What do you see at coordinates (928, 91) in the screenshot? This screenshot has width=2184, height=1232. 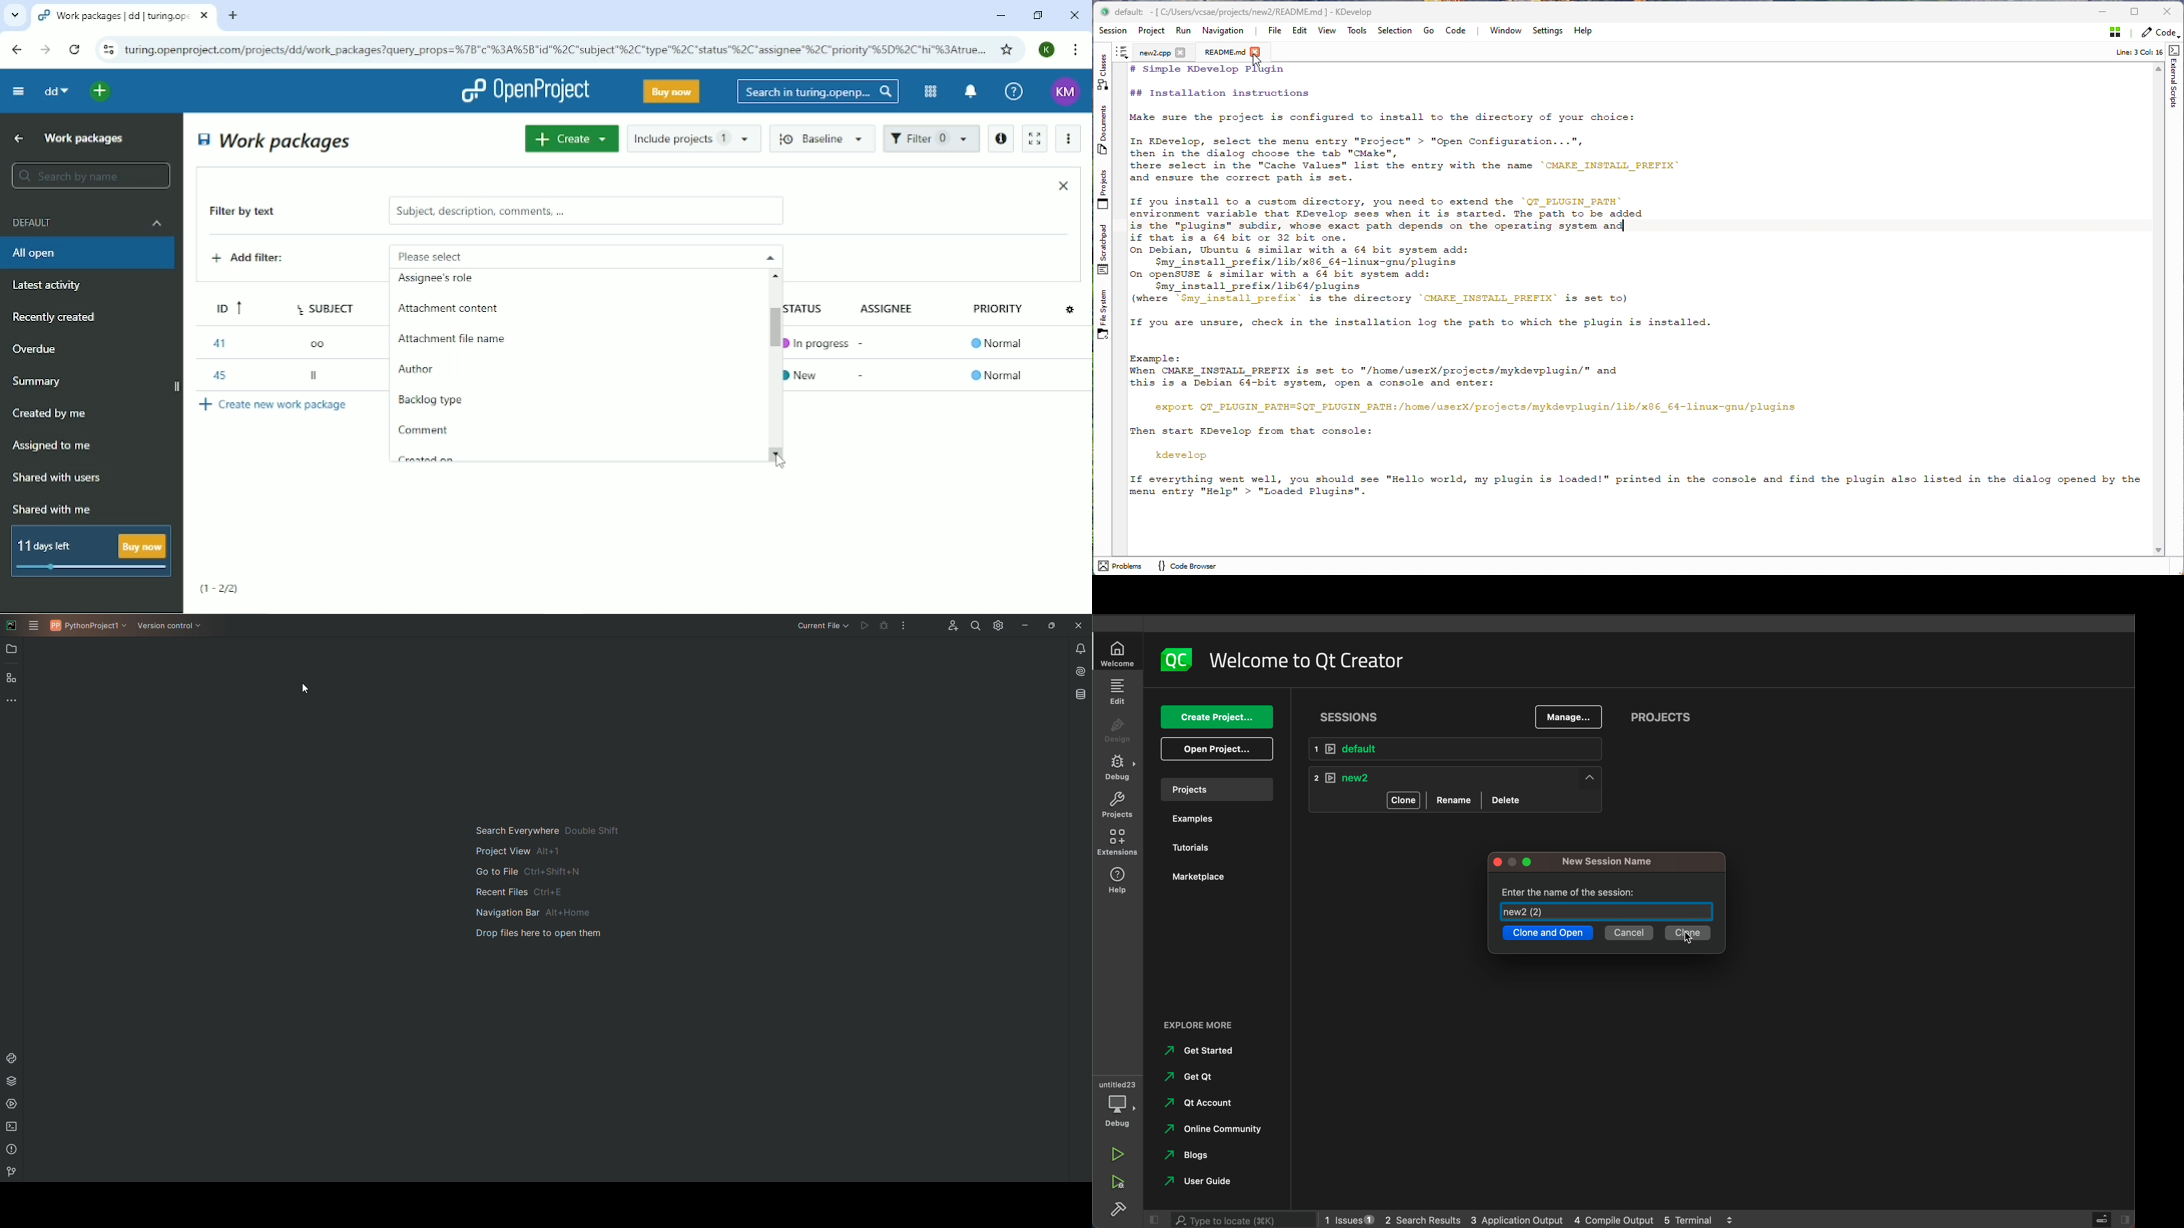 I see `Modules` at bounding box center [928, 91].